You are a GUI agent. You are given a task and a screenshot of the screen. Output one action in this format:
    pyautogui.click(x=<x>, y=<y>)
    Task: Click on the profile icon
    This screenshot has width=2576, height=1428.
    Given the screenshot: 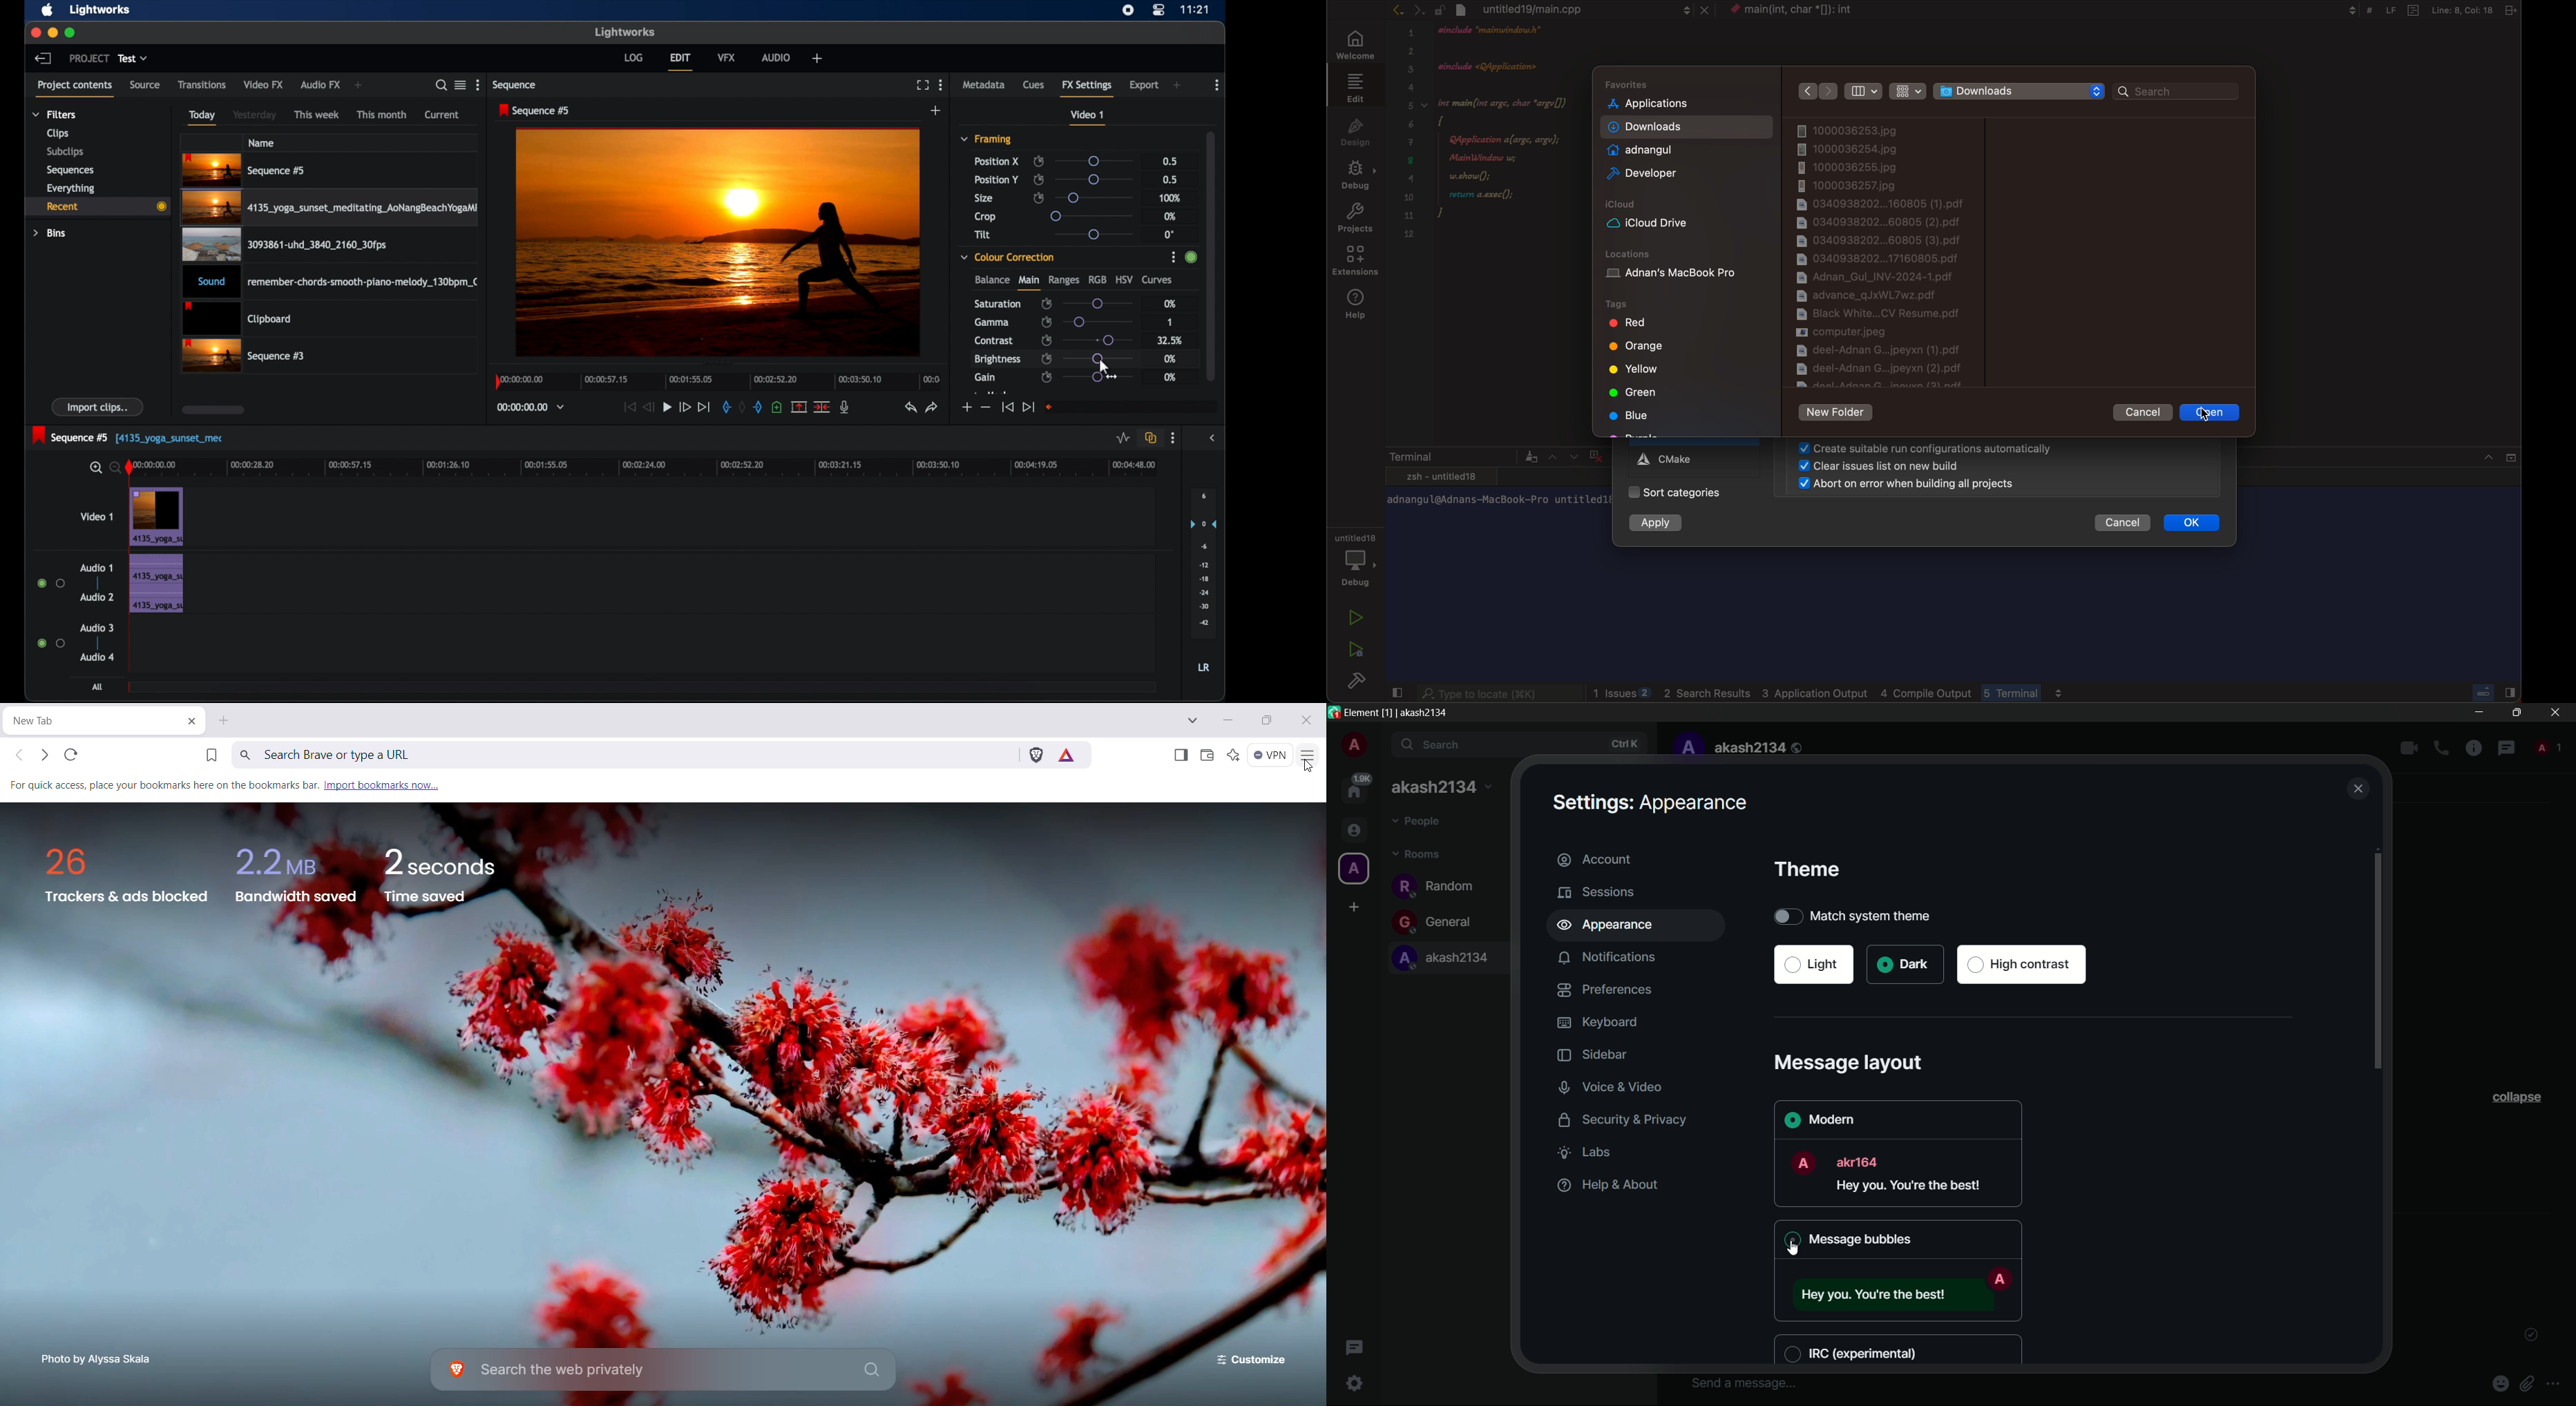 What is the action you would take?
    pyautogui.click(x=1352, y=869)
    